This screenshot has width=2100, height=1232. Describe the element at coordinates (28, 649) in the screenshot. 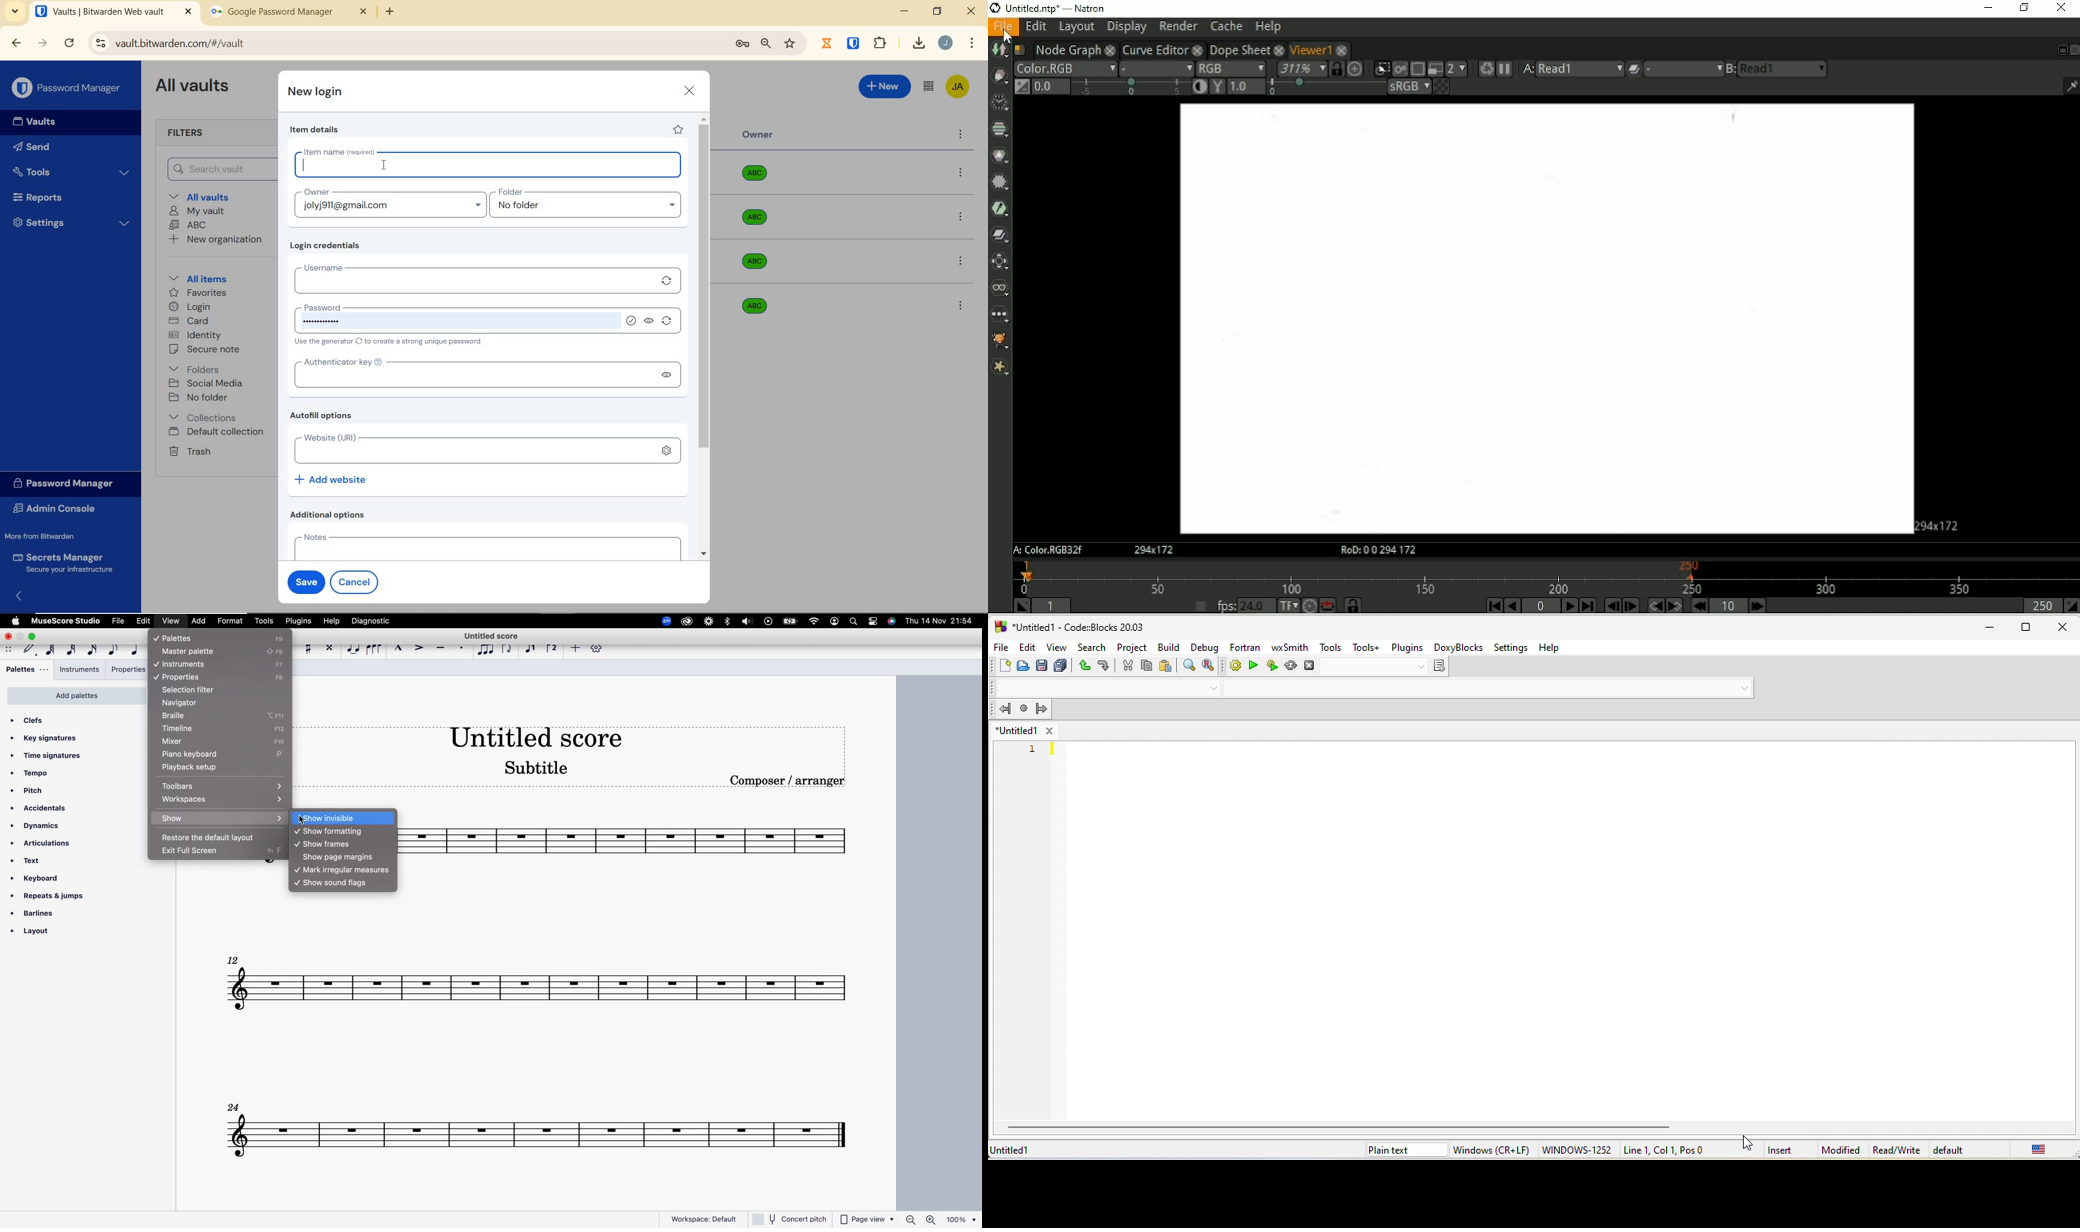

I see `default` at that location.